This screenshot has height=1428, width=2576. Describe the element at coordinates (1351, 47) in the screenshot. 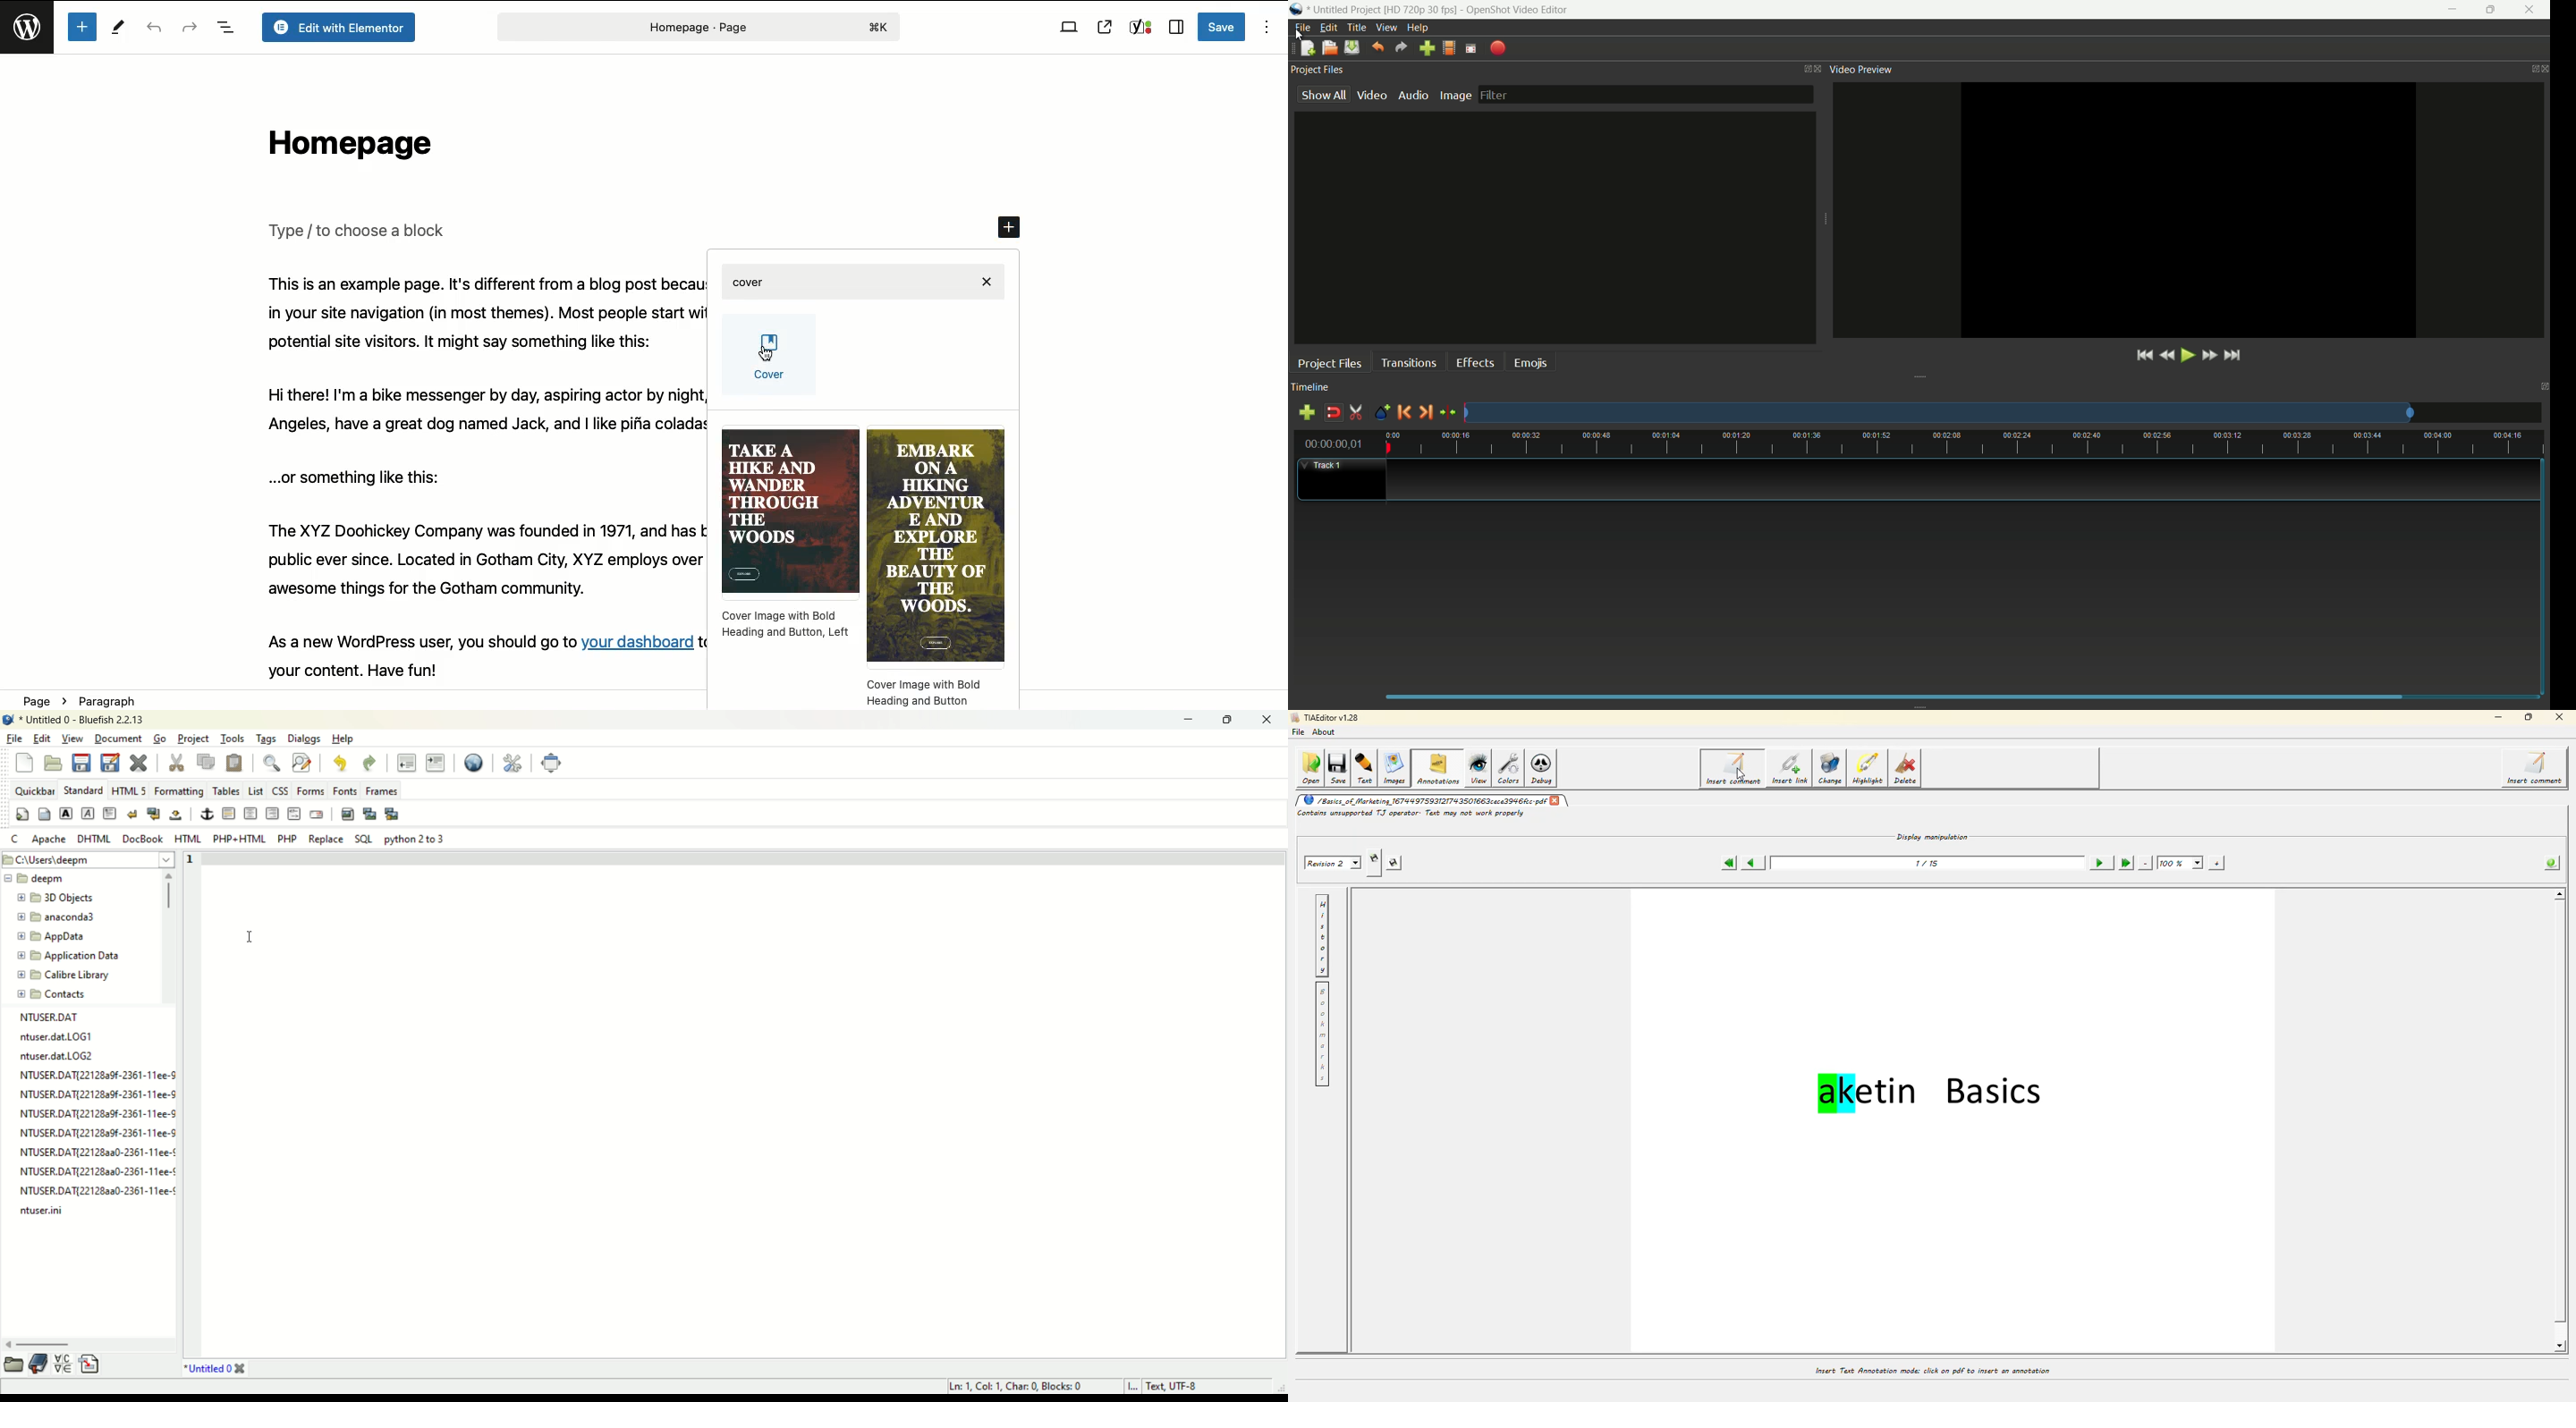

I see `save file` at that location.